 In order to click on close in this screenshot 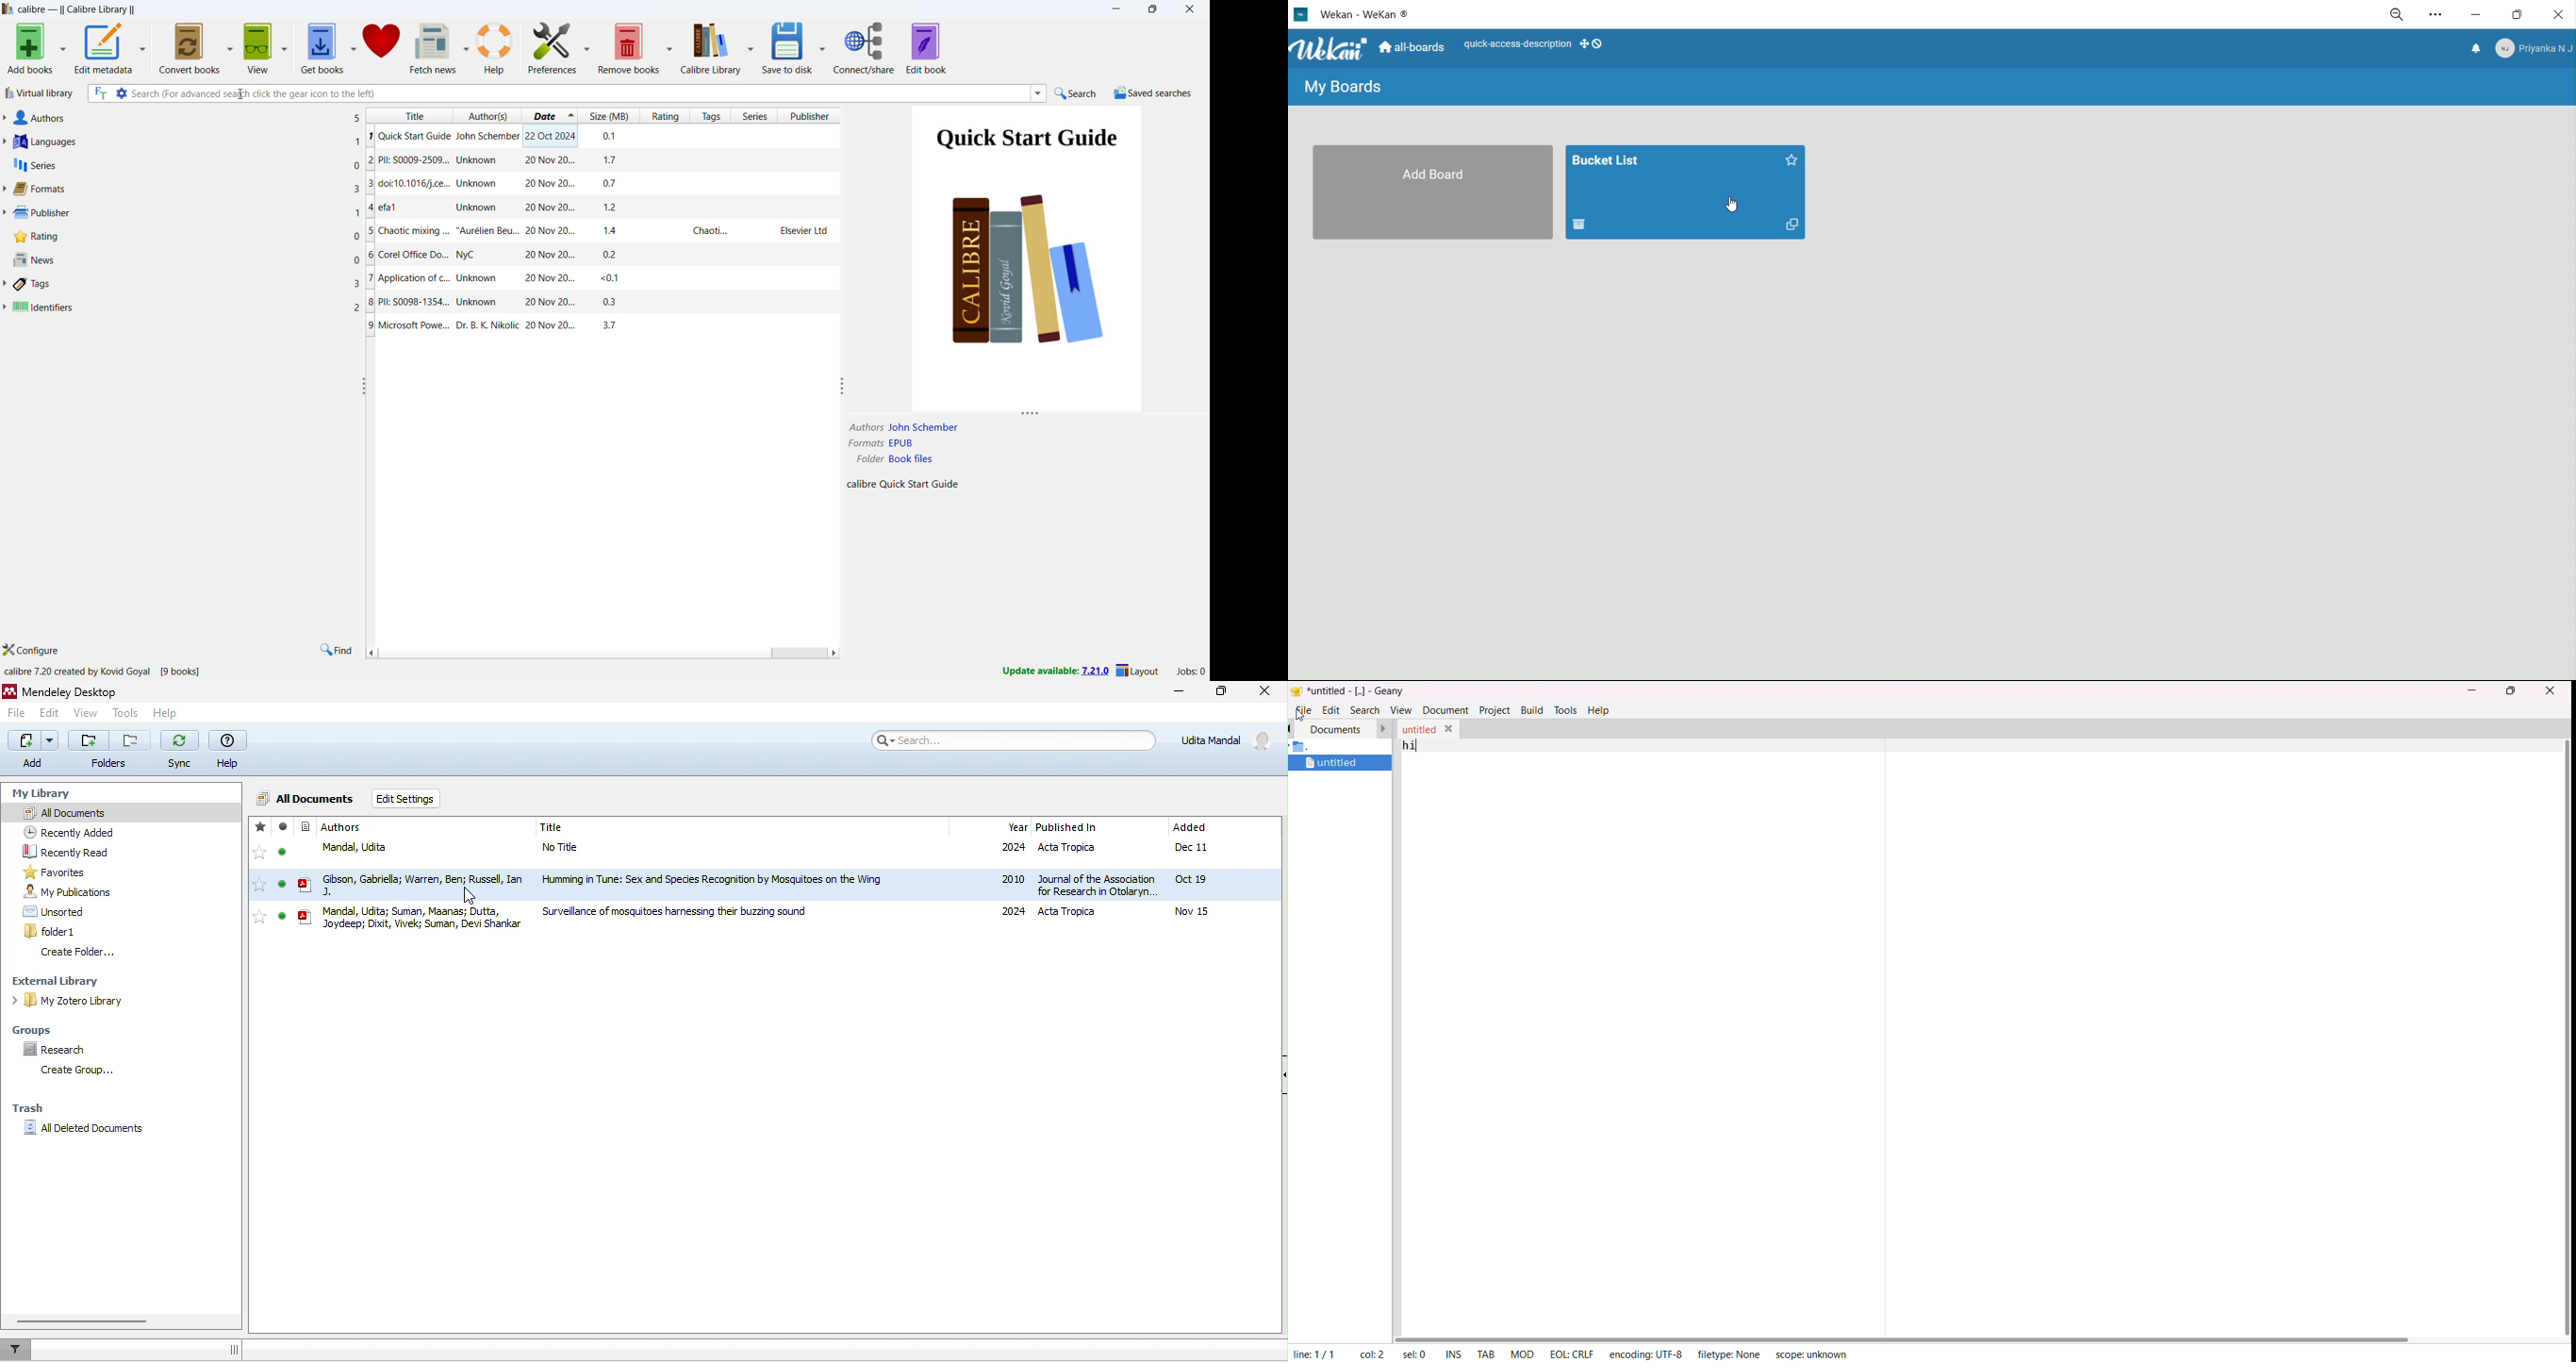, I will do `click(2561, 15)`.